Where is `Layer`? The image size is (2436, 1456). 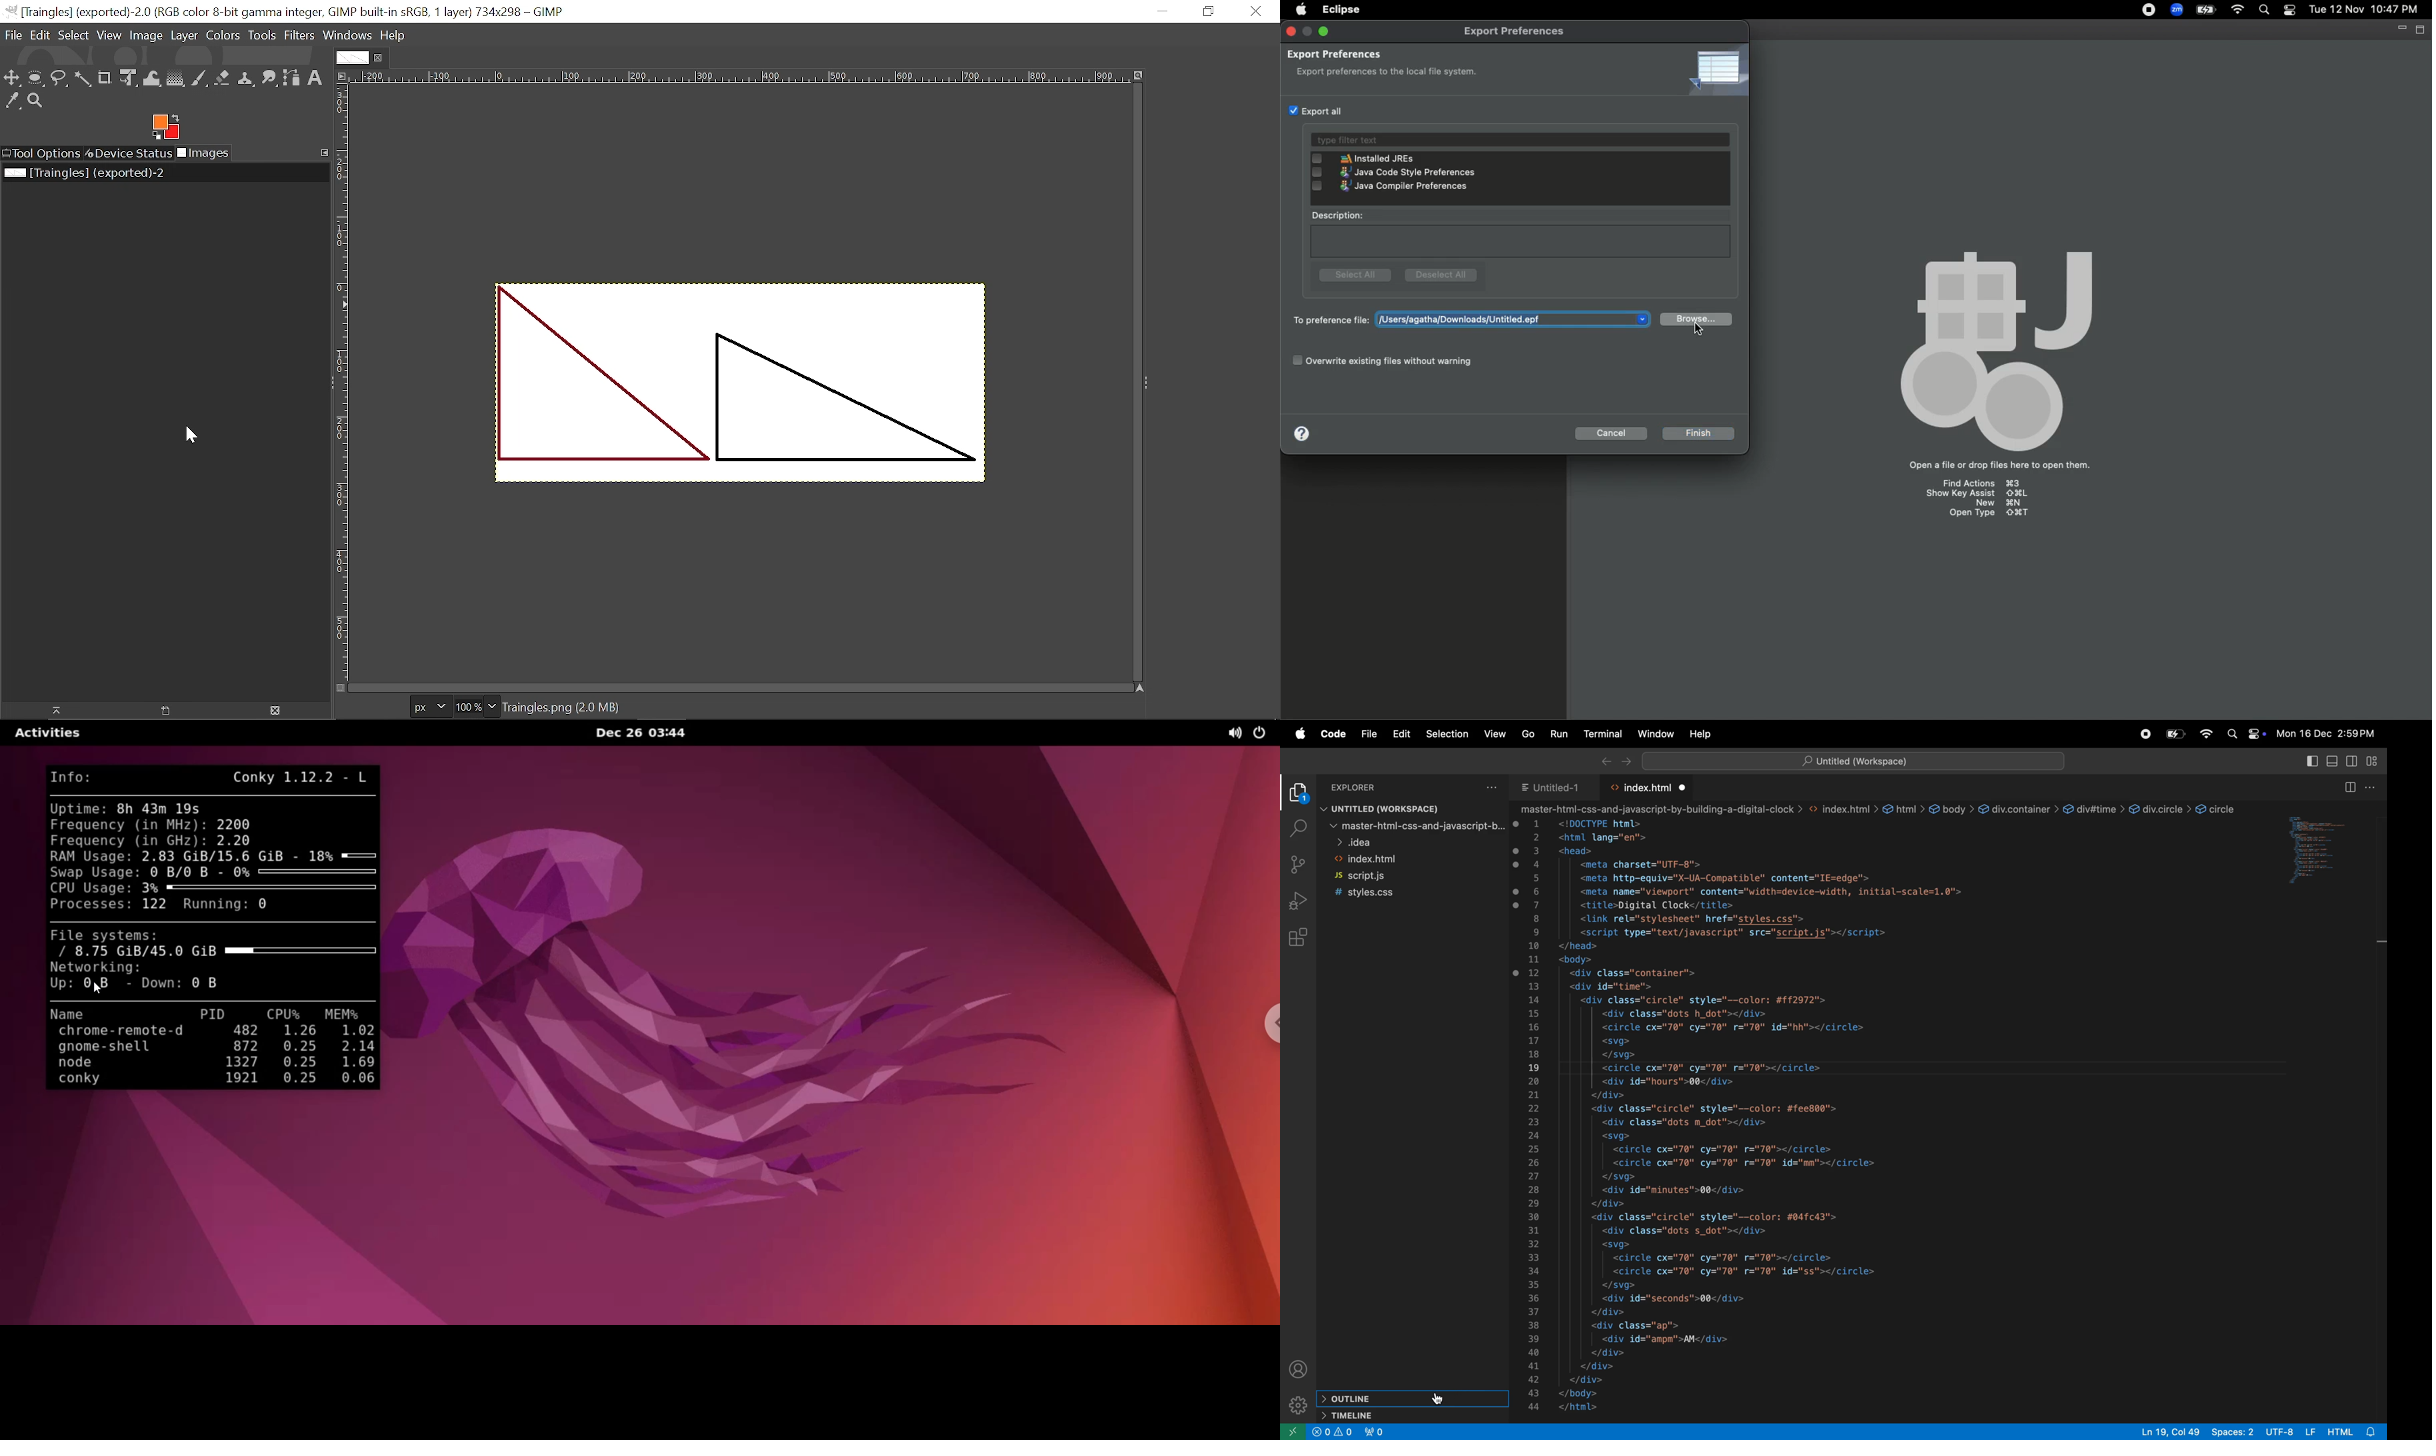 Layer is located at coordinates (184, 36).